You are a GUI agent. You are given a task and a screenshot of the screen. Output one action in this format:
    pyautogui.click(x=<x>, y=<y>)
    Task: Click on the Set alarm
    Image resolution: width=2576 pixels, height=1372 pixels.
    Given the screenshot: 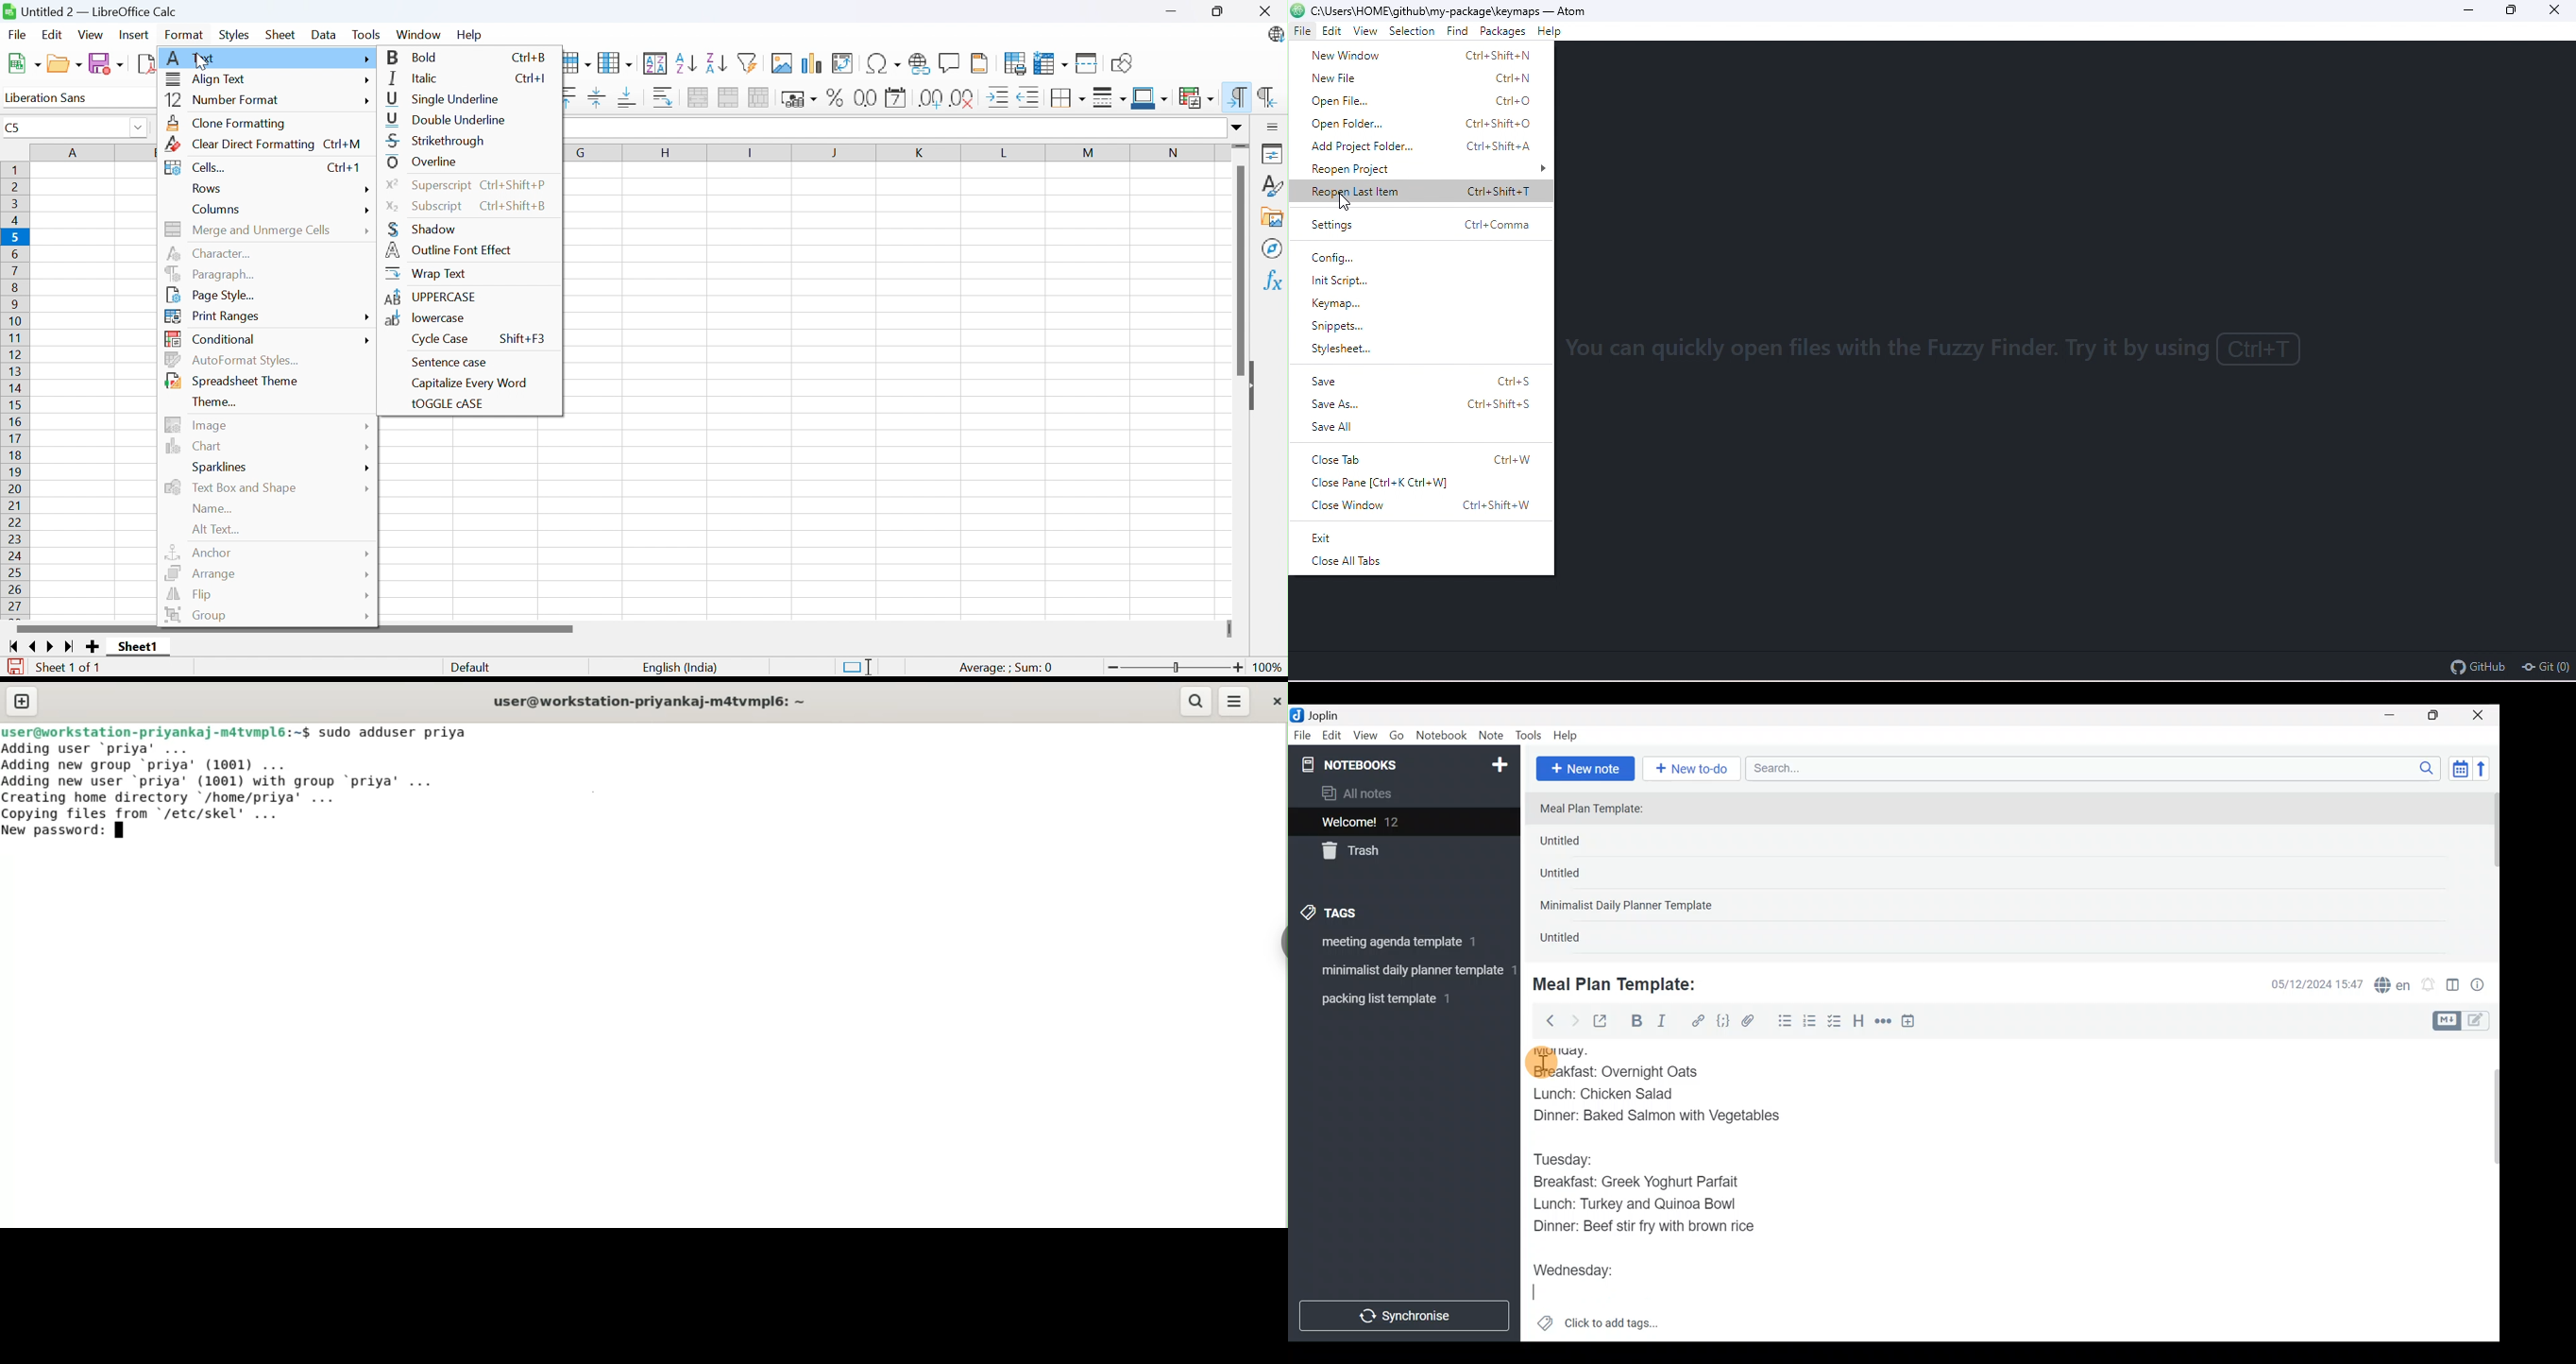 What is the action you would take?
    pyautogui.click(x=2429, y=986)
    